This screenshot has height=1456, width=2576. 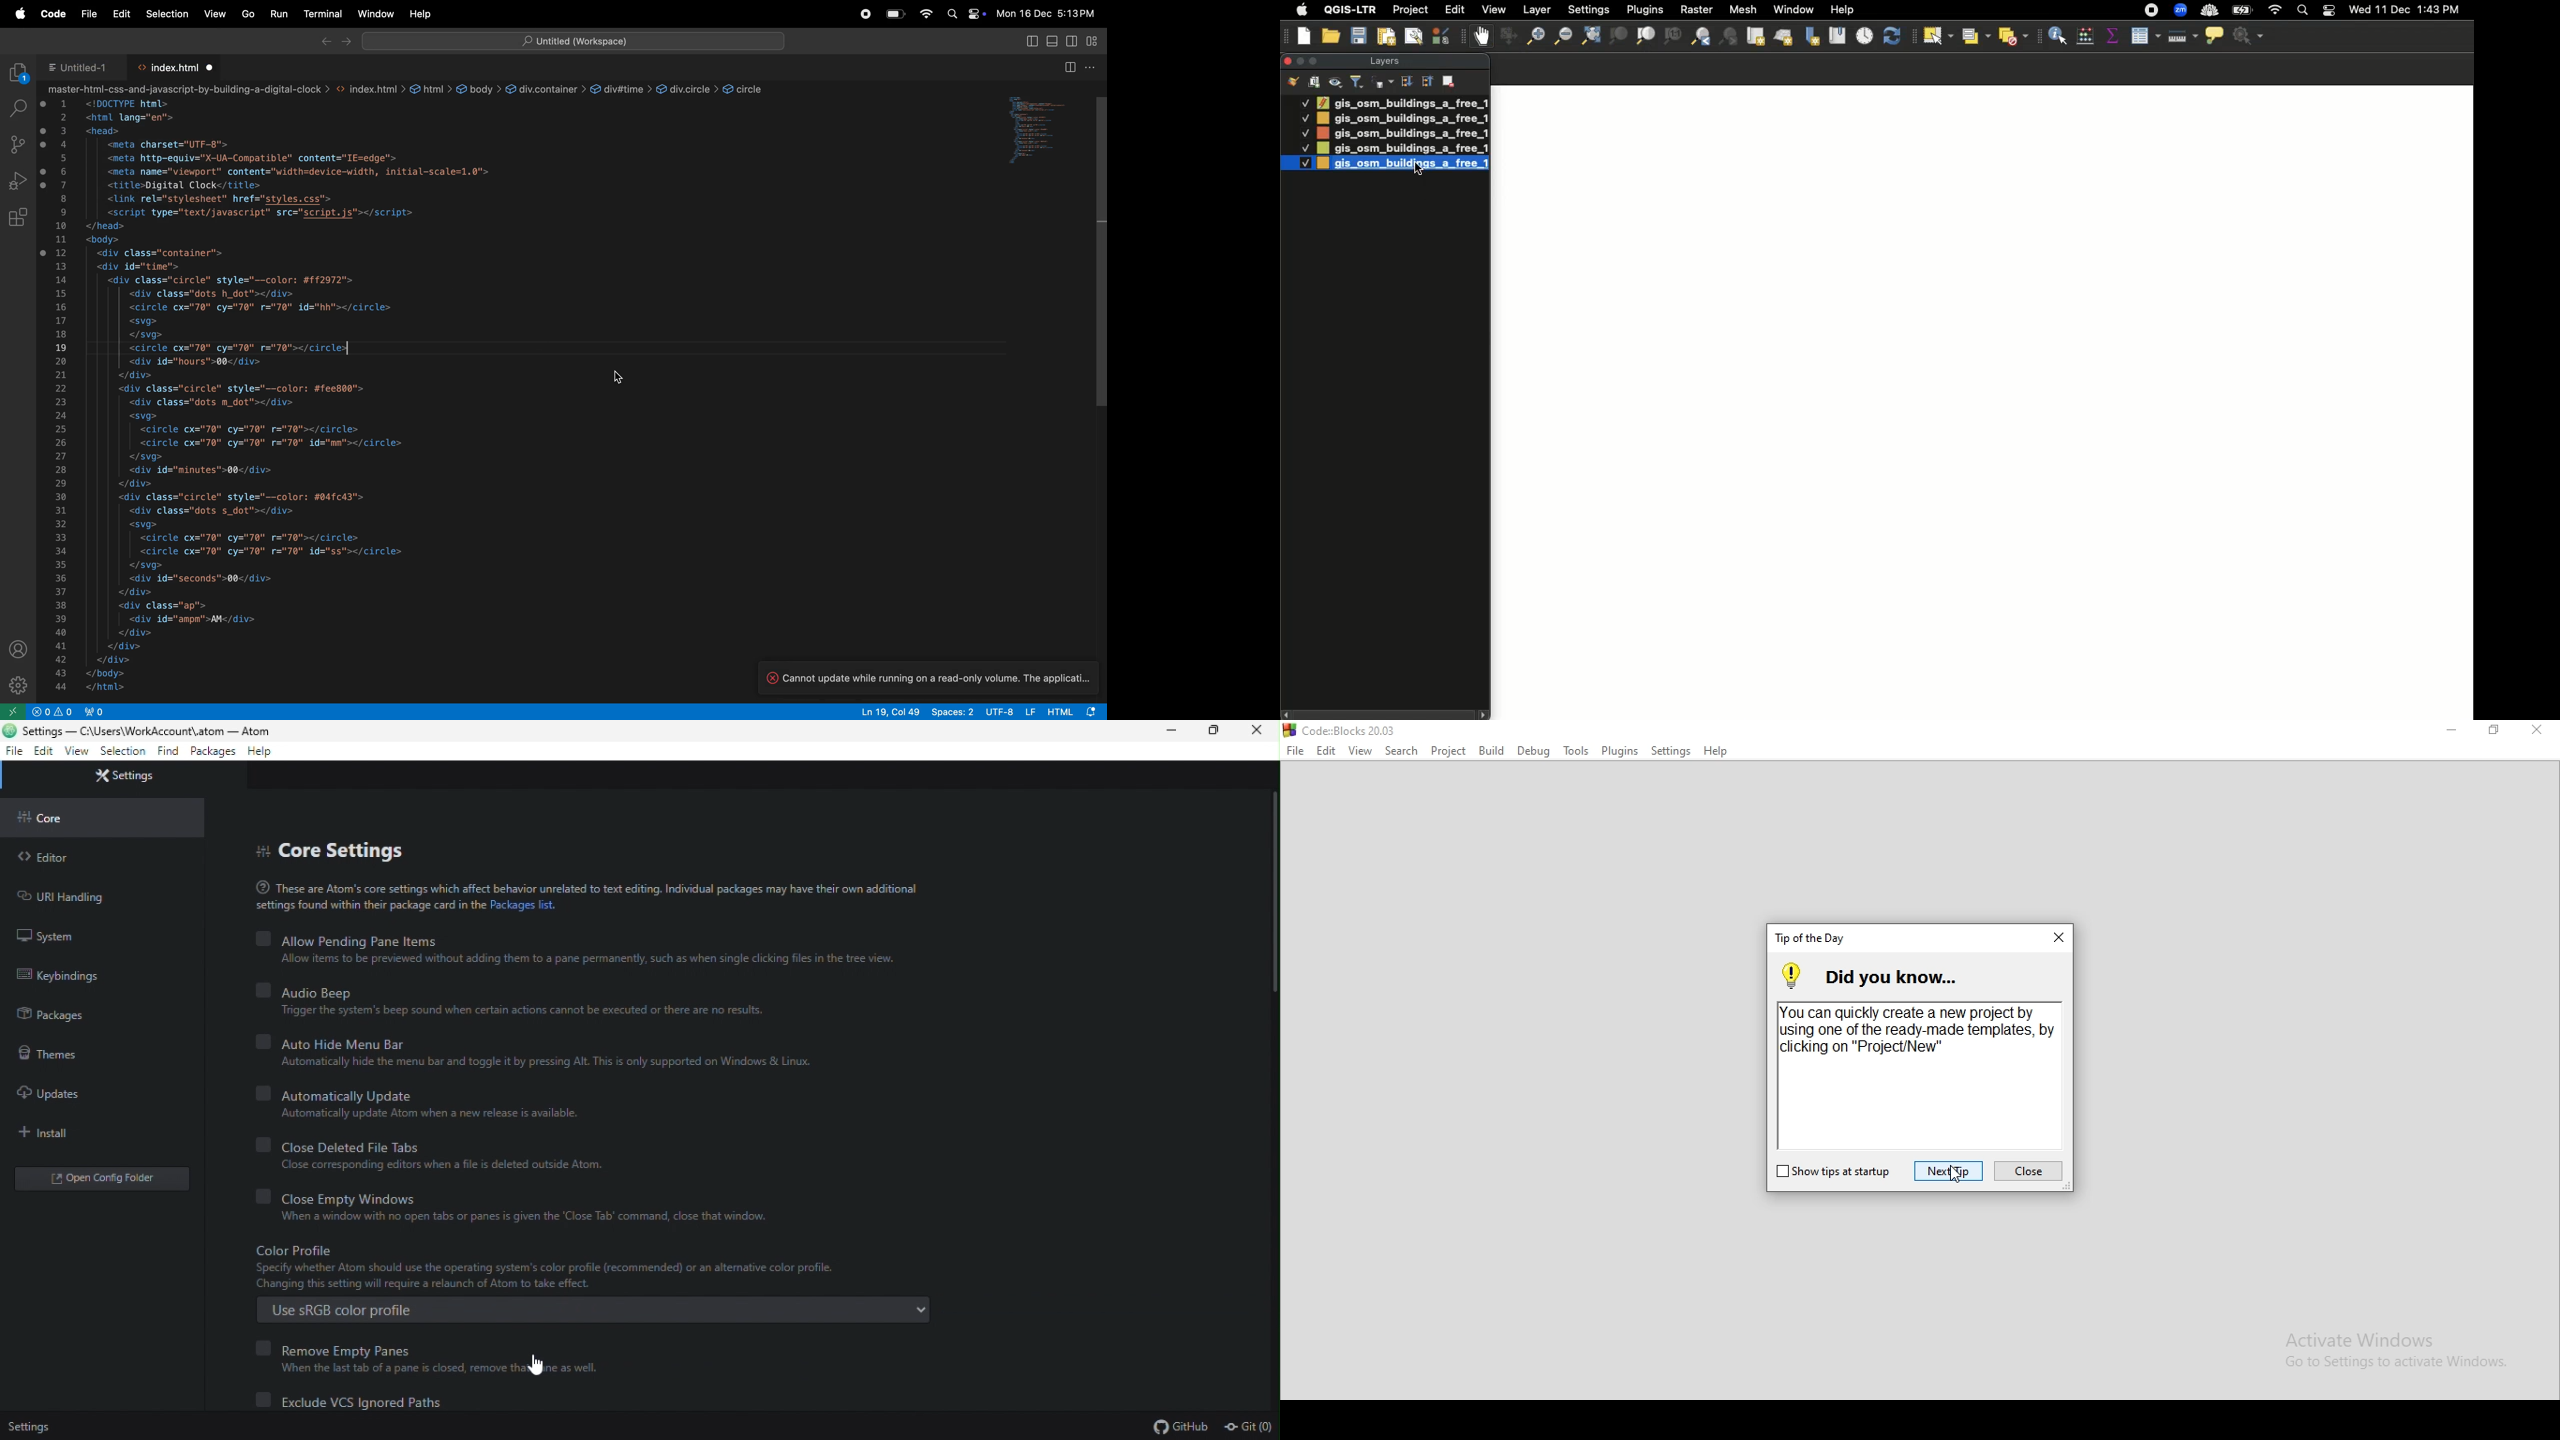 What do you see at coordinates (1383, 62) in the screenshot?
I see `Layer ` at bounding box center [1383, 62].